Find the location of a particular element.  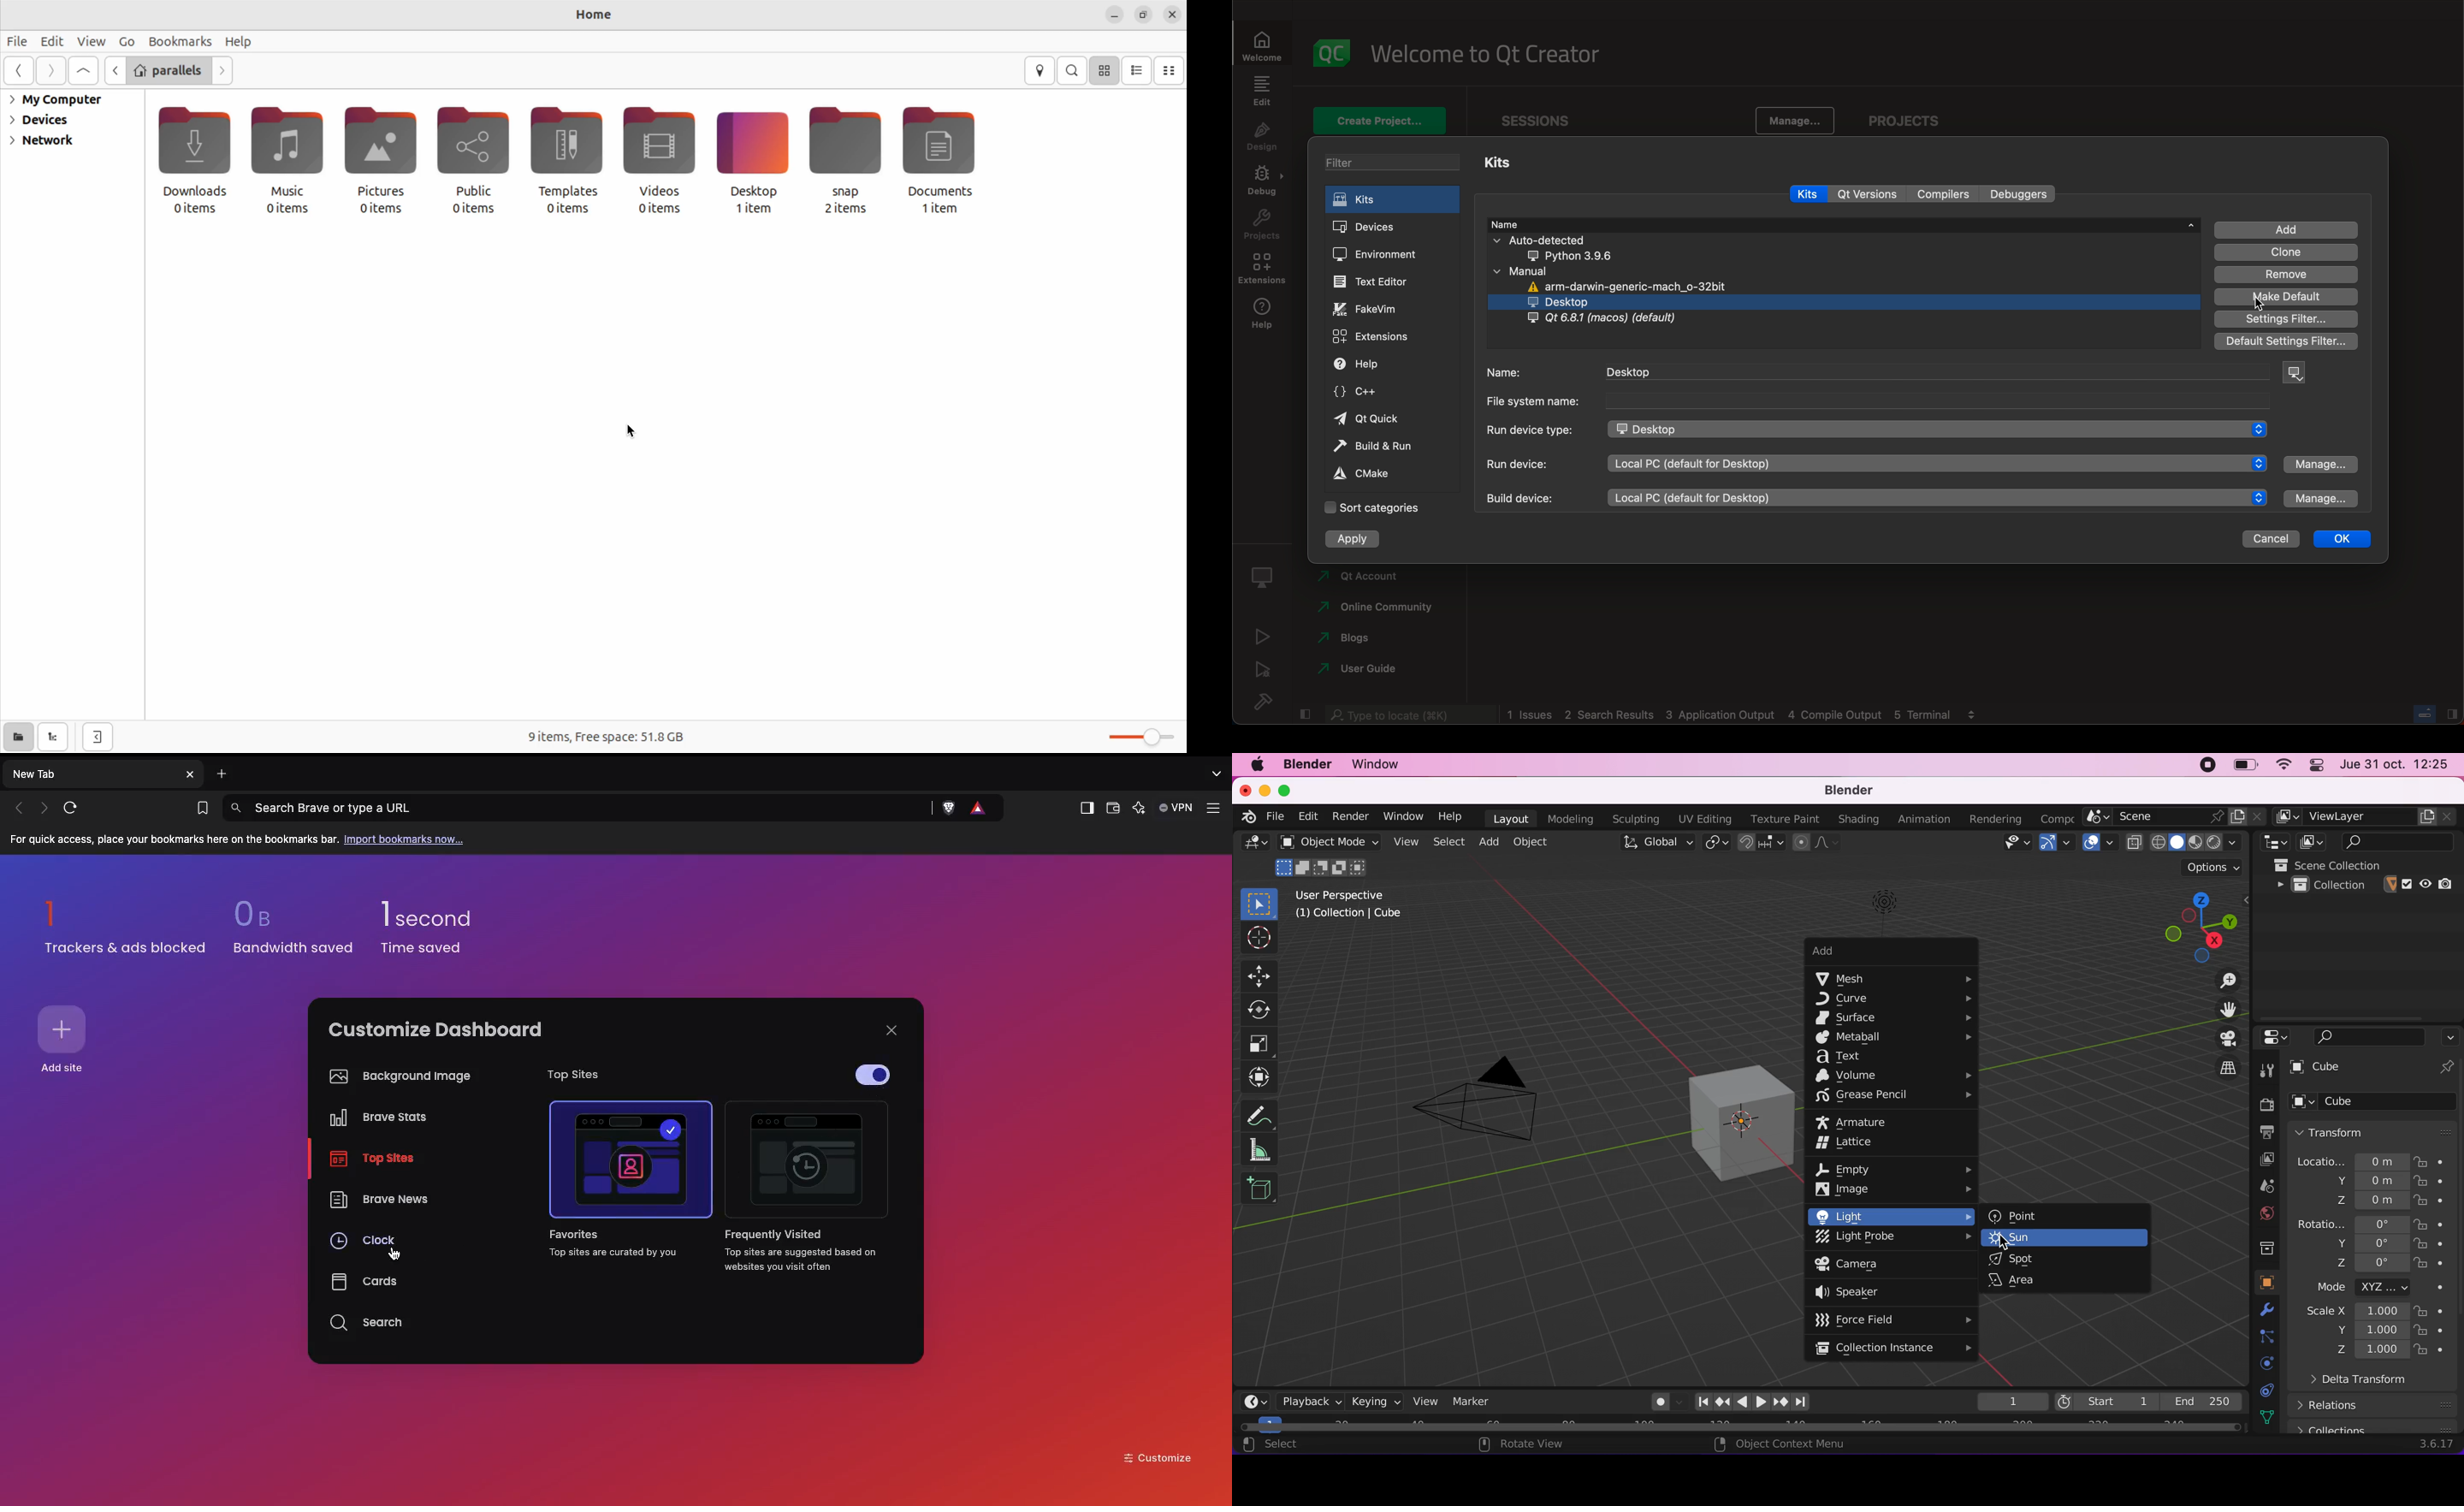

collection instance is located at coordinates (1894, 1349).